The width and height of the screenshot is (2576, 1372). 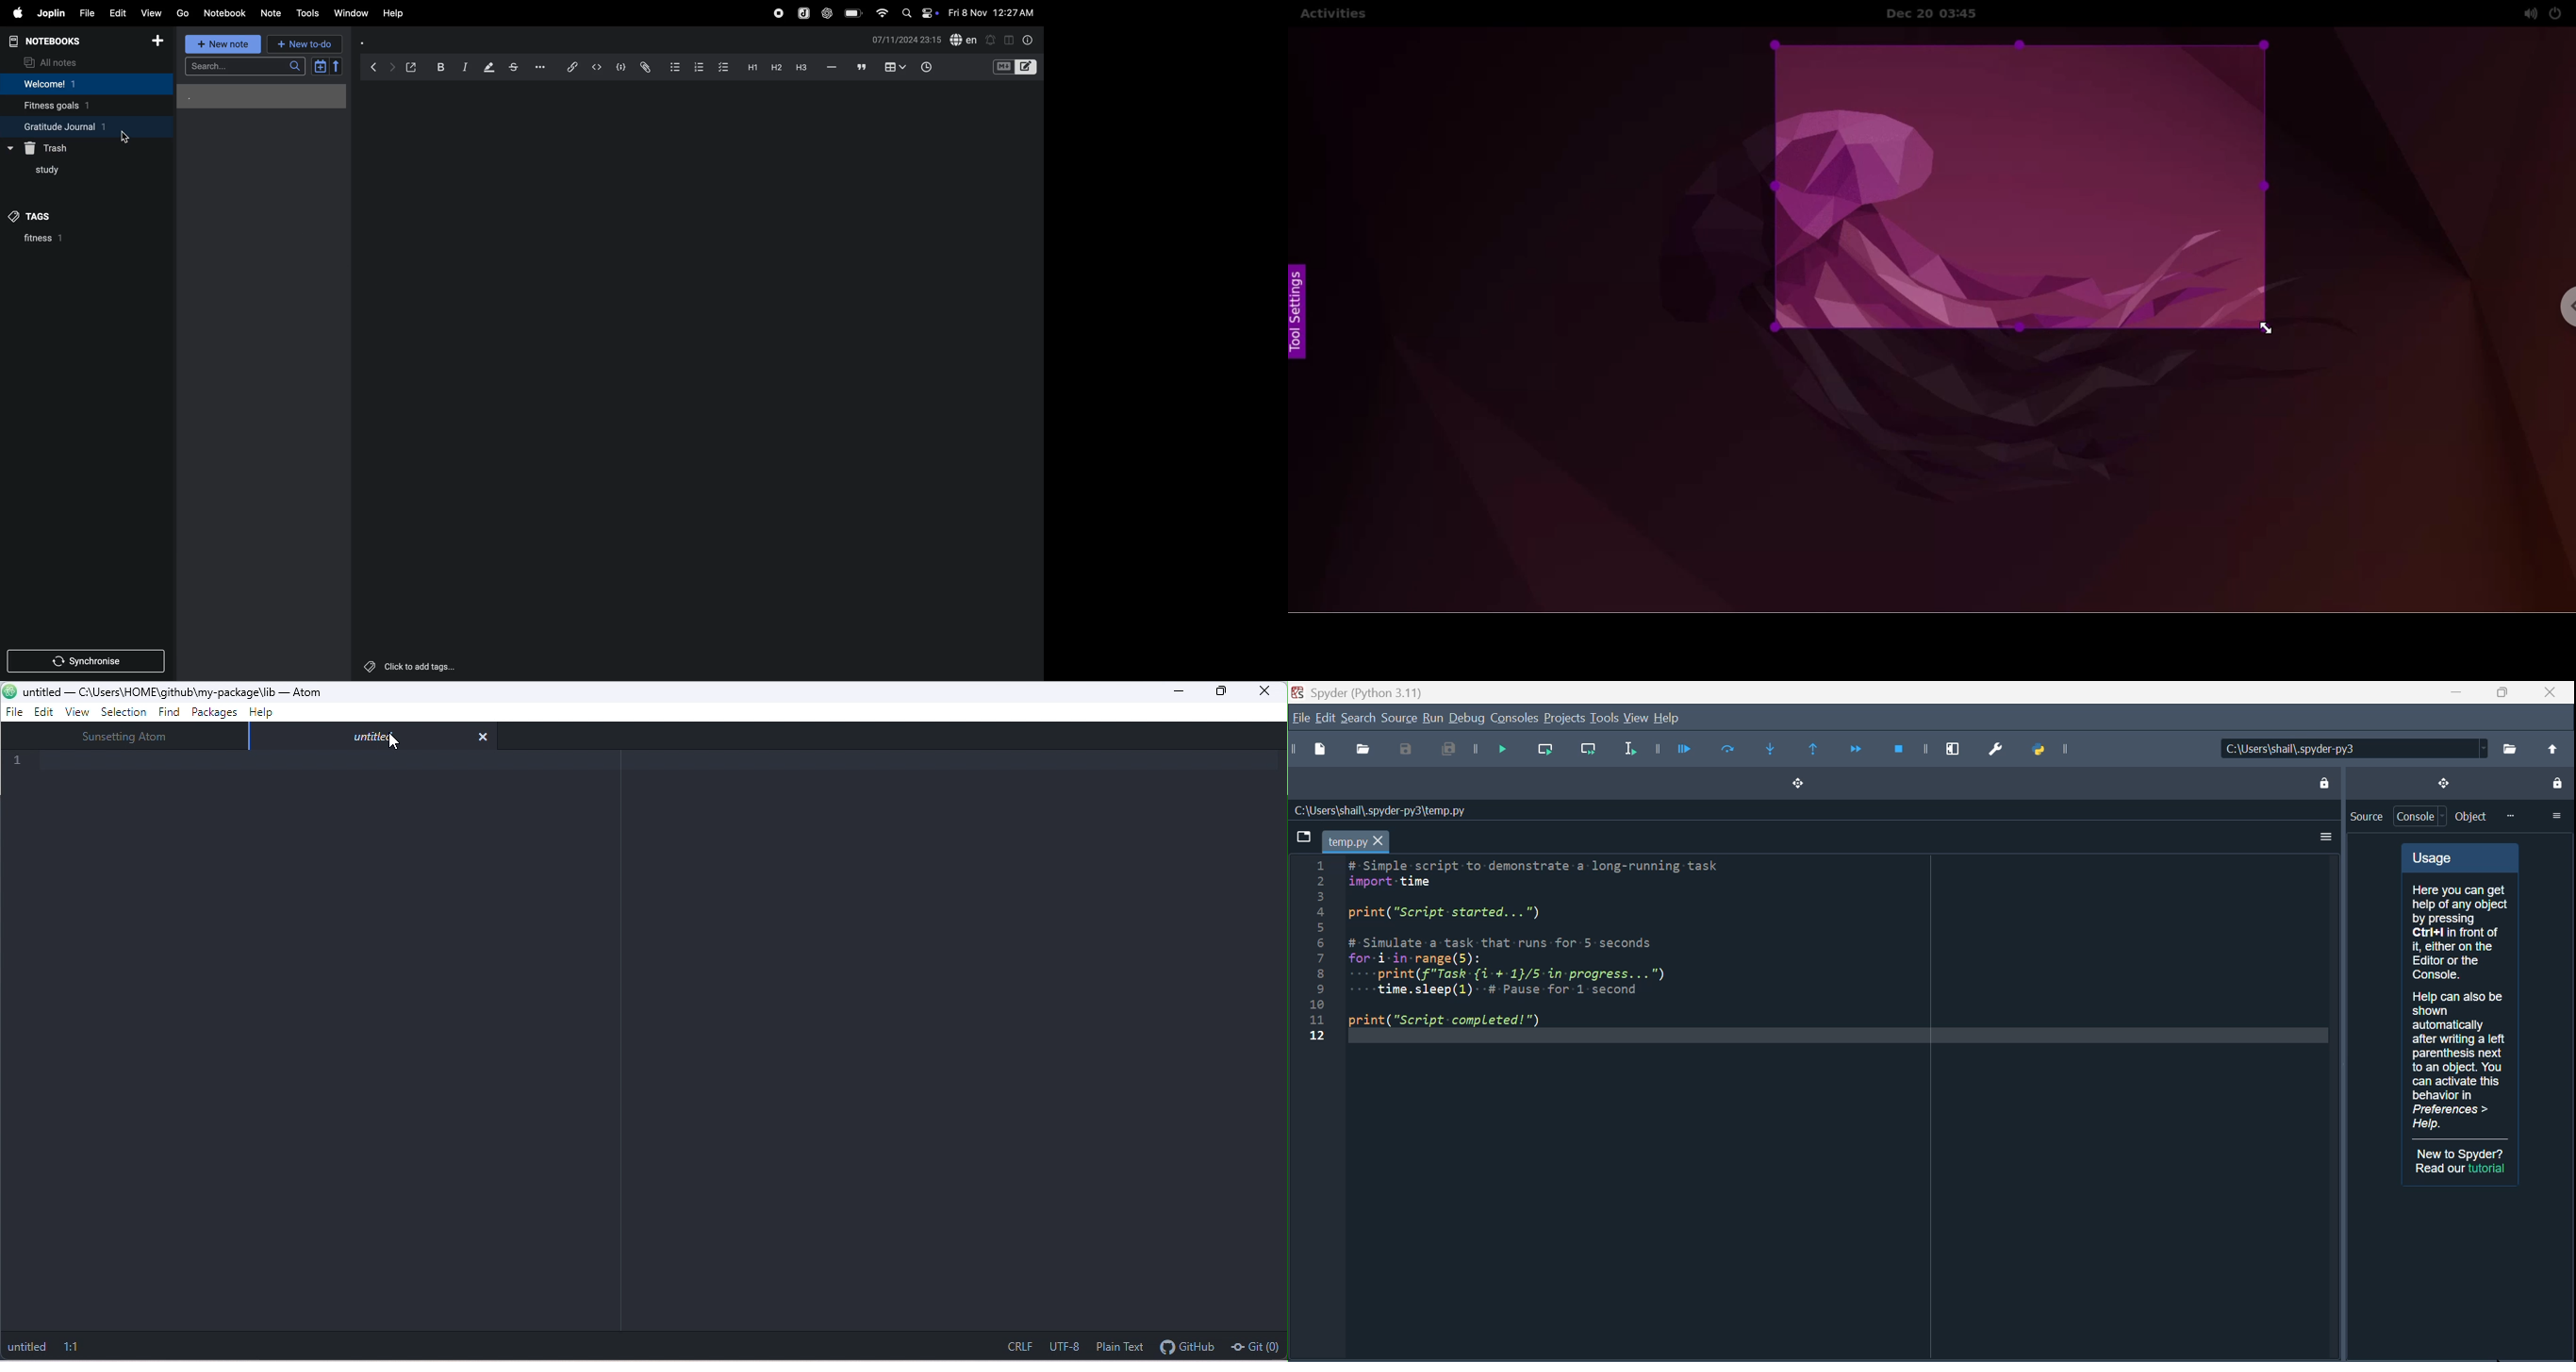 I want to click on Stop debugging, so click(x=1902, y=749).